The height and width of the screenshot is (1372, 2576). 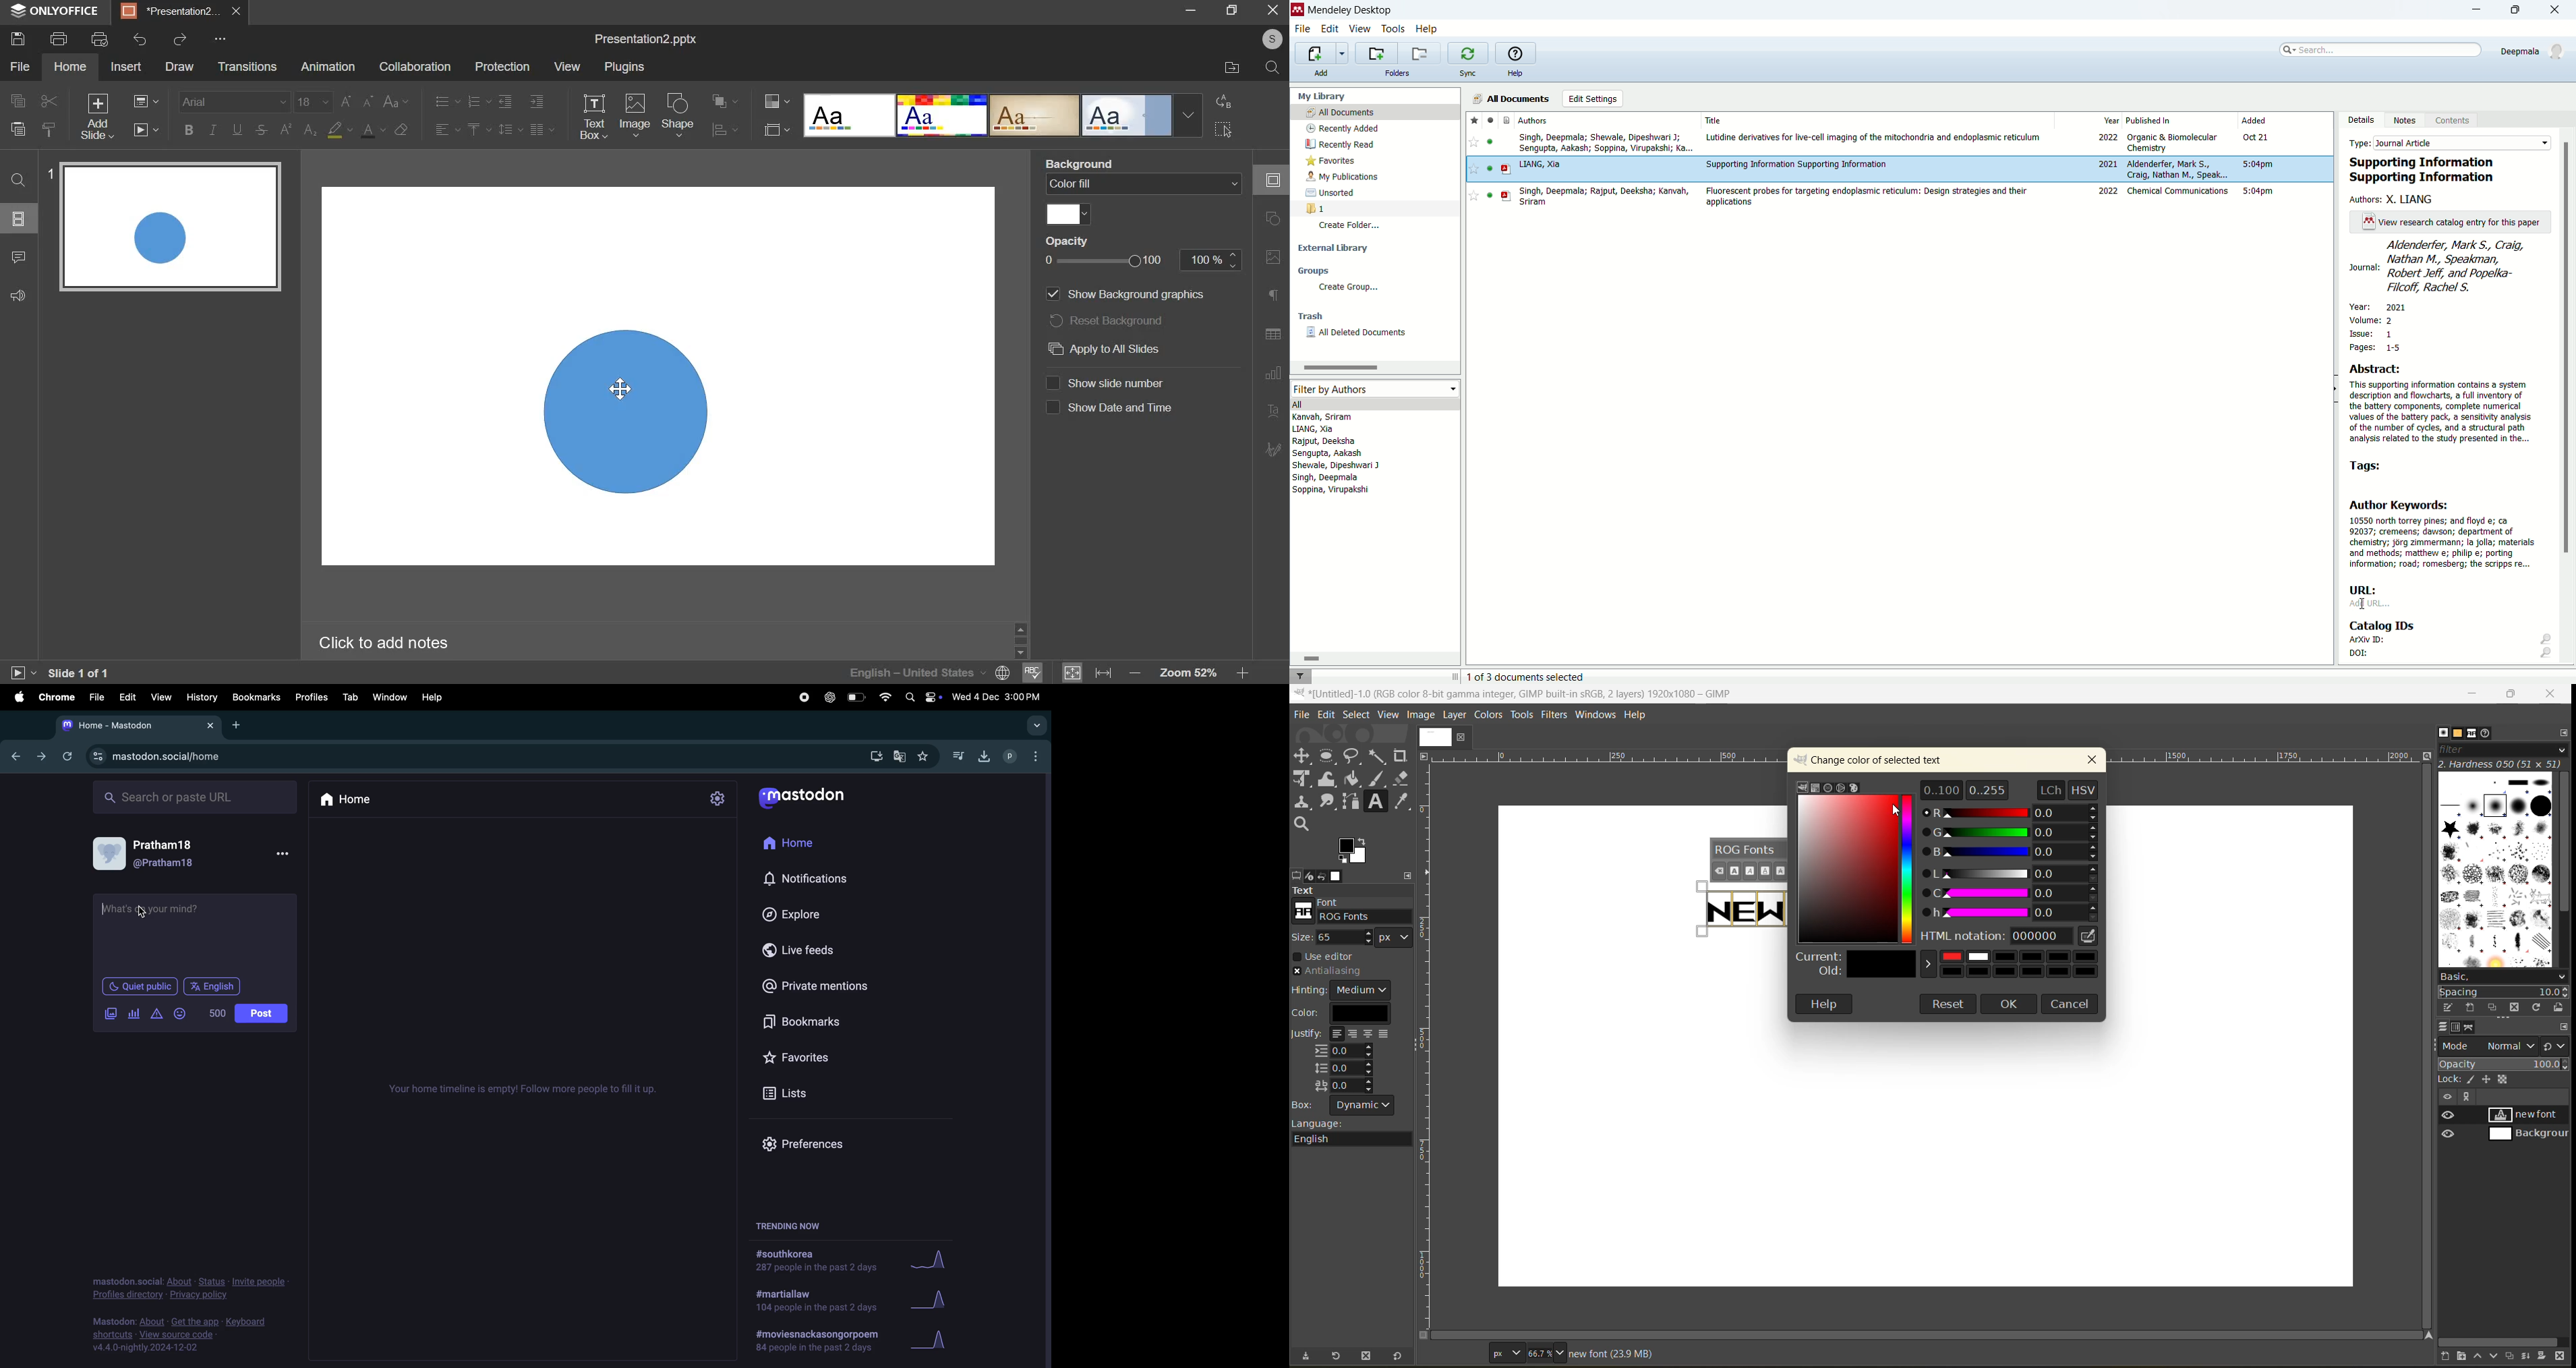 I want to click on change slide layout, so click(x=145, y=101).